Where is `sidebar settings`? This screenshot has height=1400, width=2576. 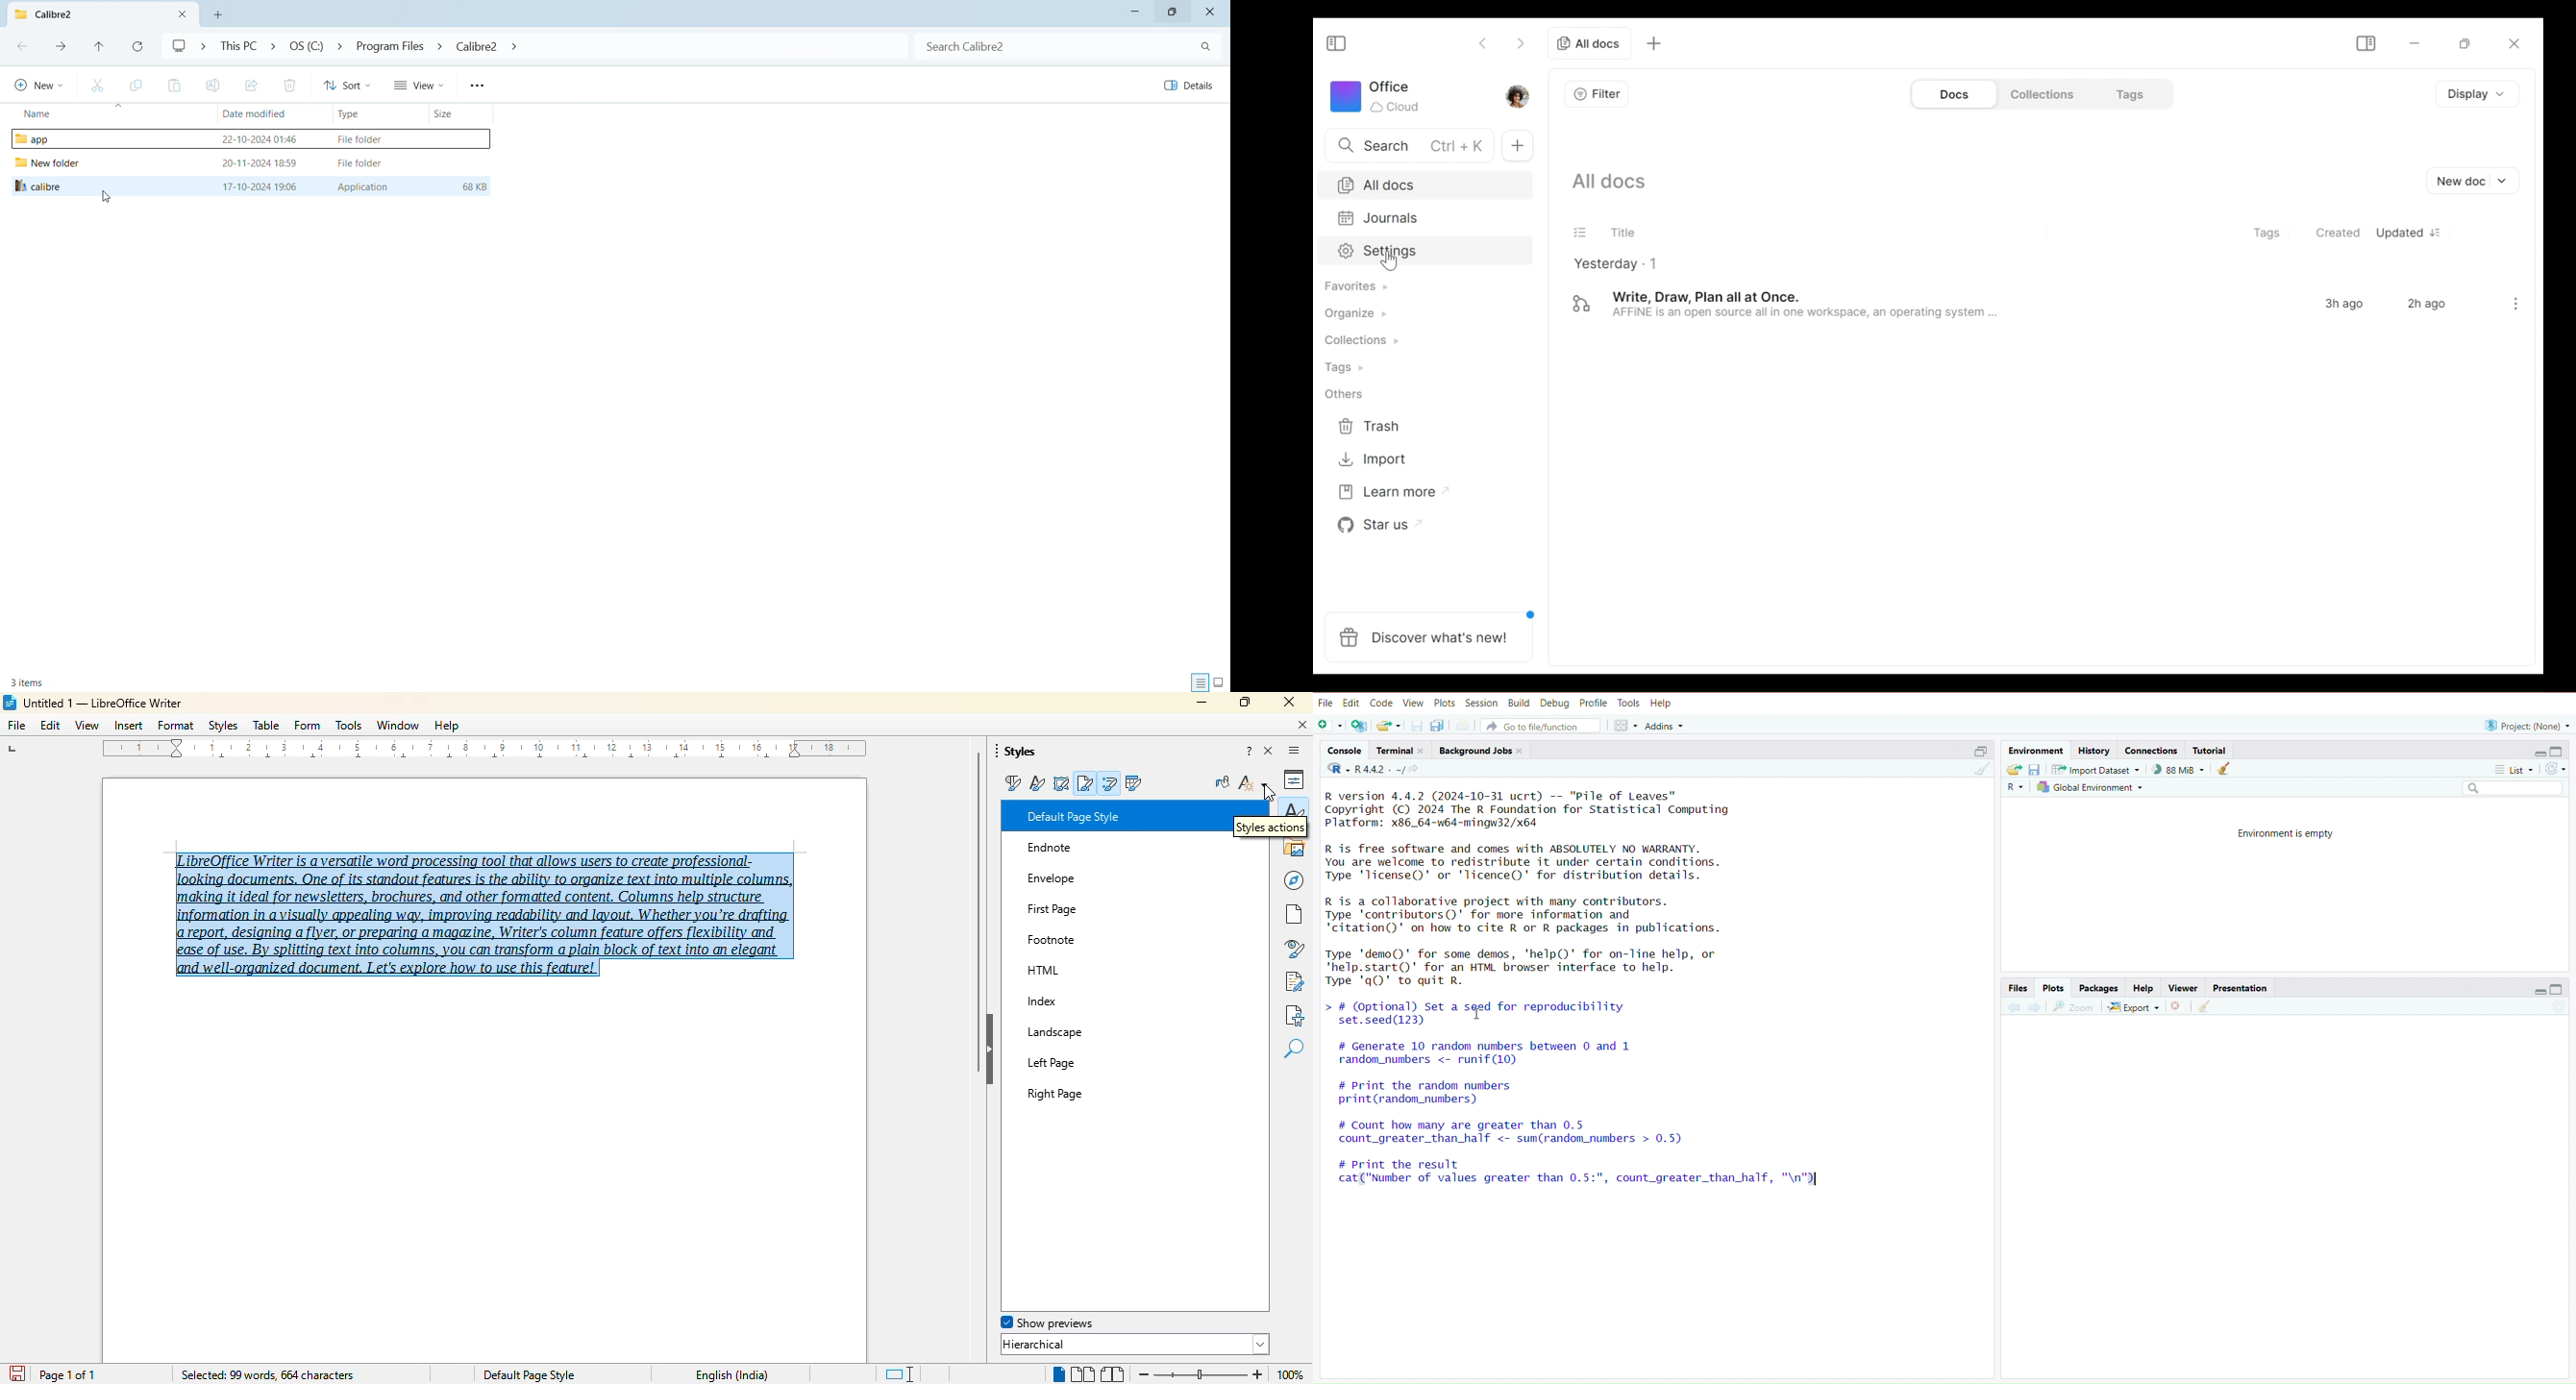
sidebar settings is located at coordinates (1294, 751).